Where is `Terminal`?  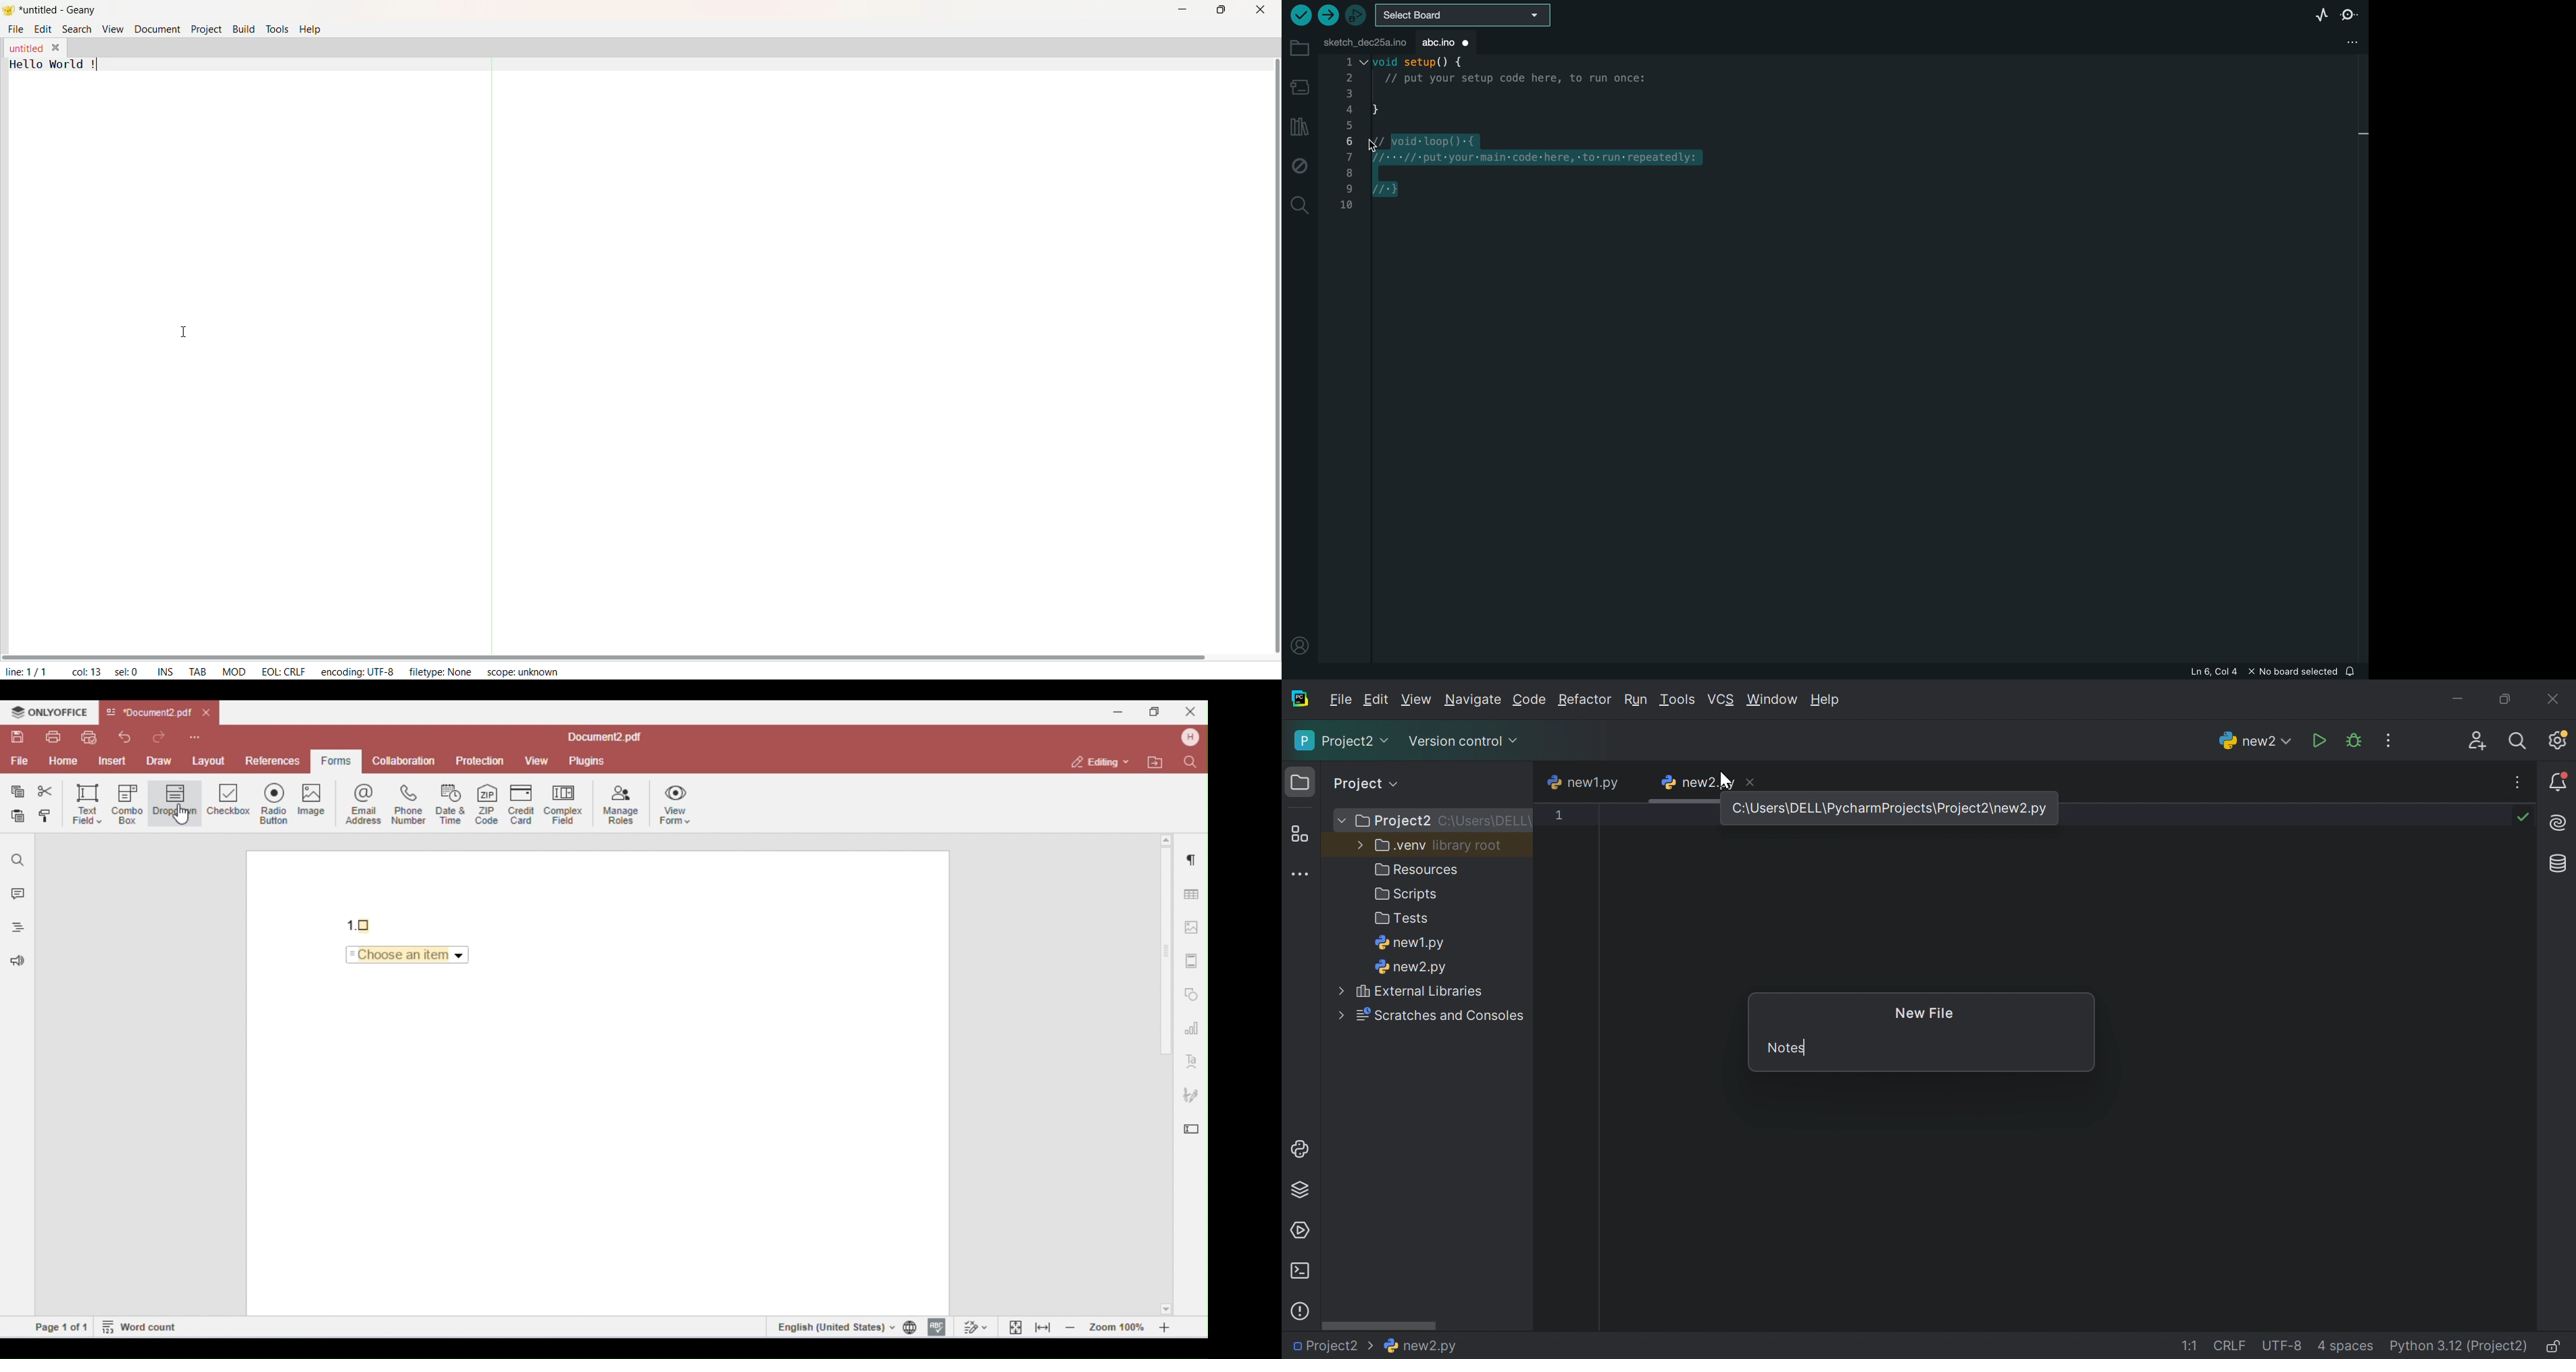 Terminal is located at coordinates (1300, 1271).